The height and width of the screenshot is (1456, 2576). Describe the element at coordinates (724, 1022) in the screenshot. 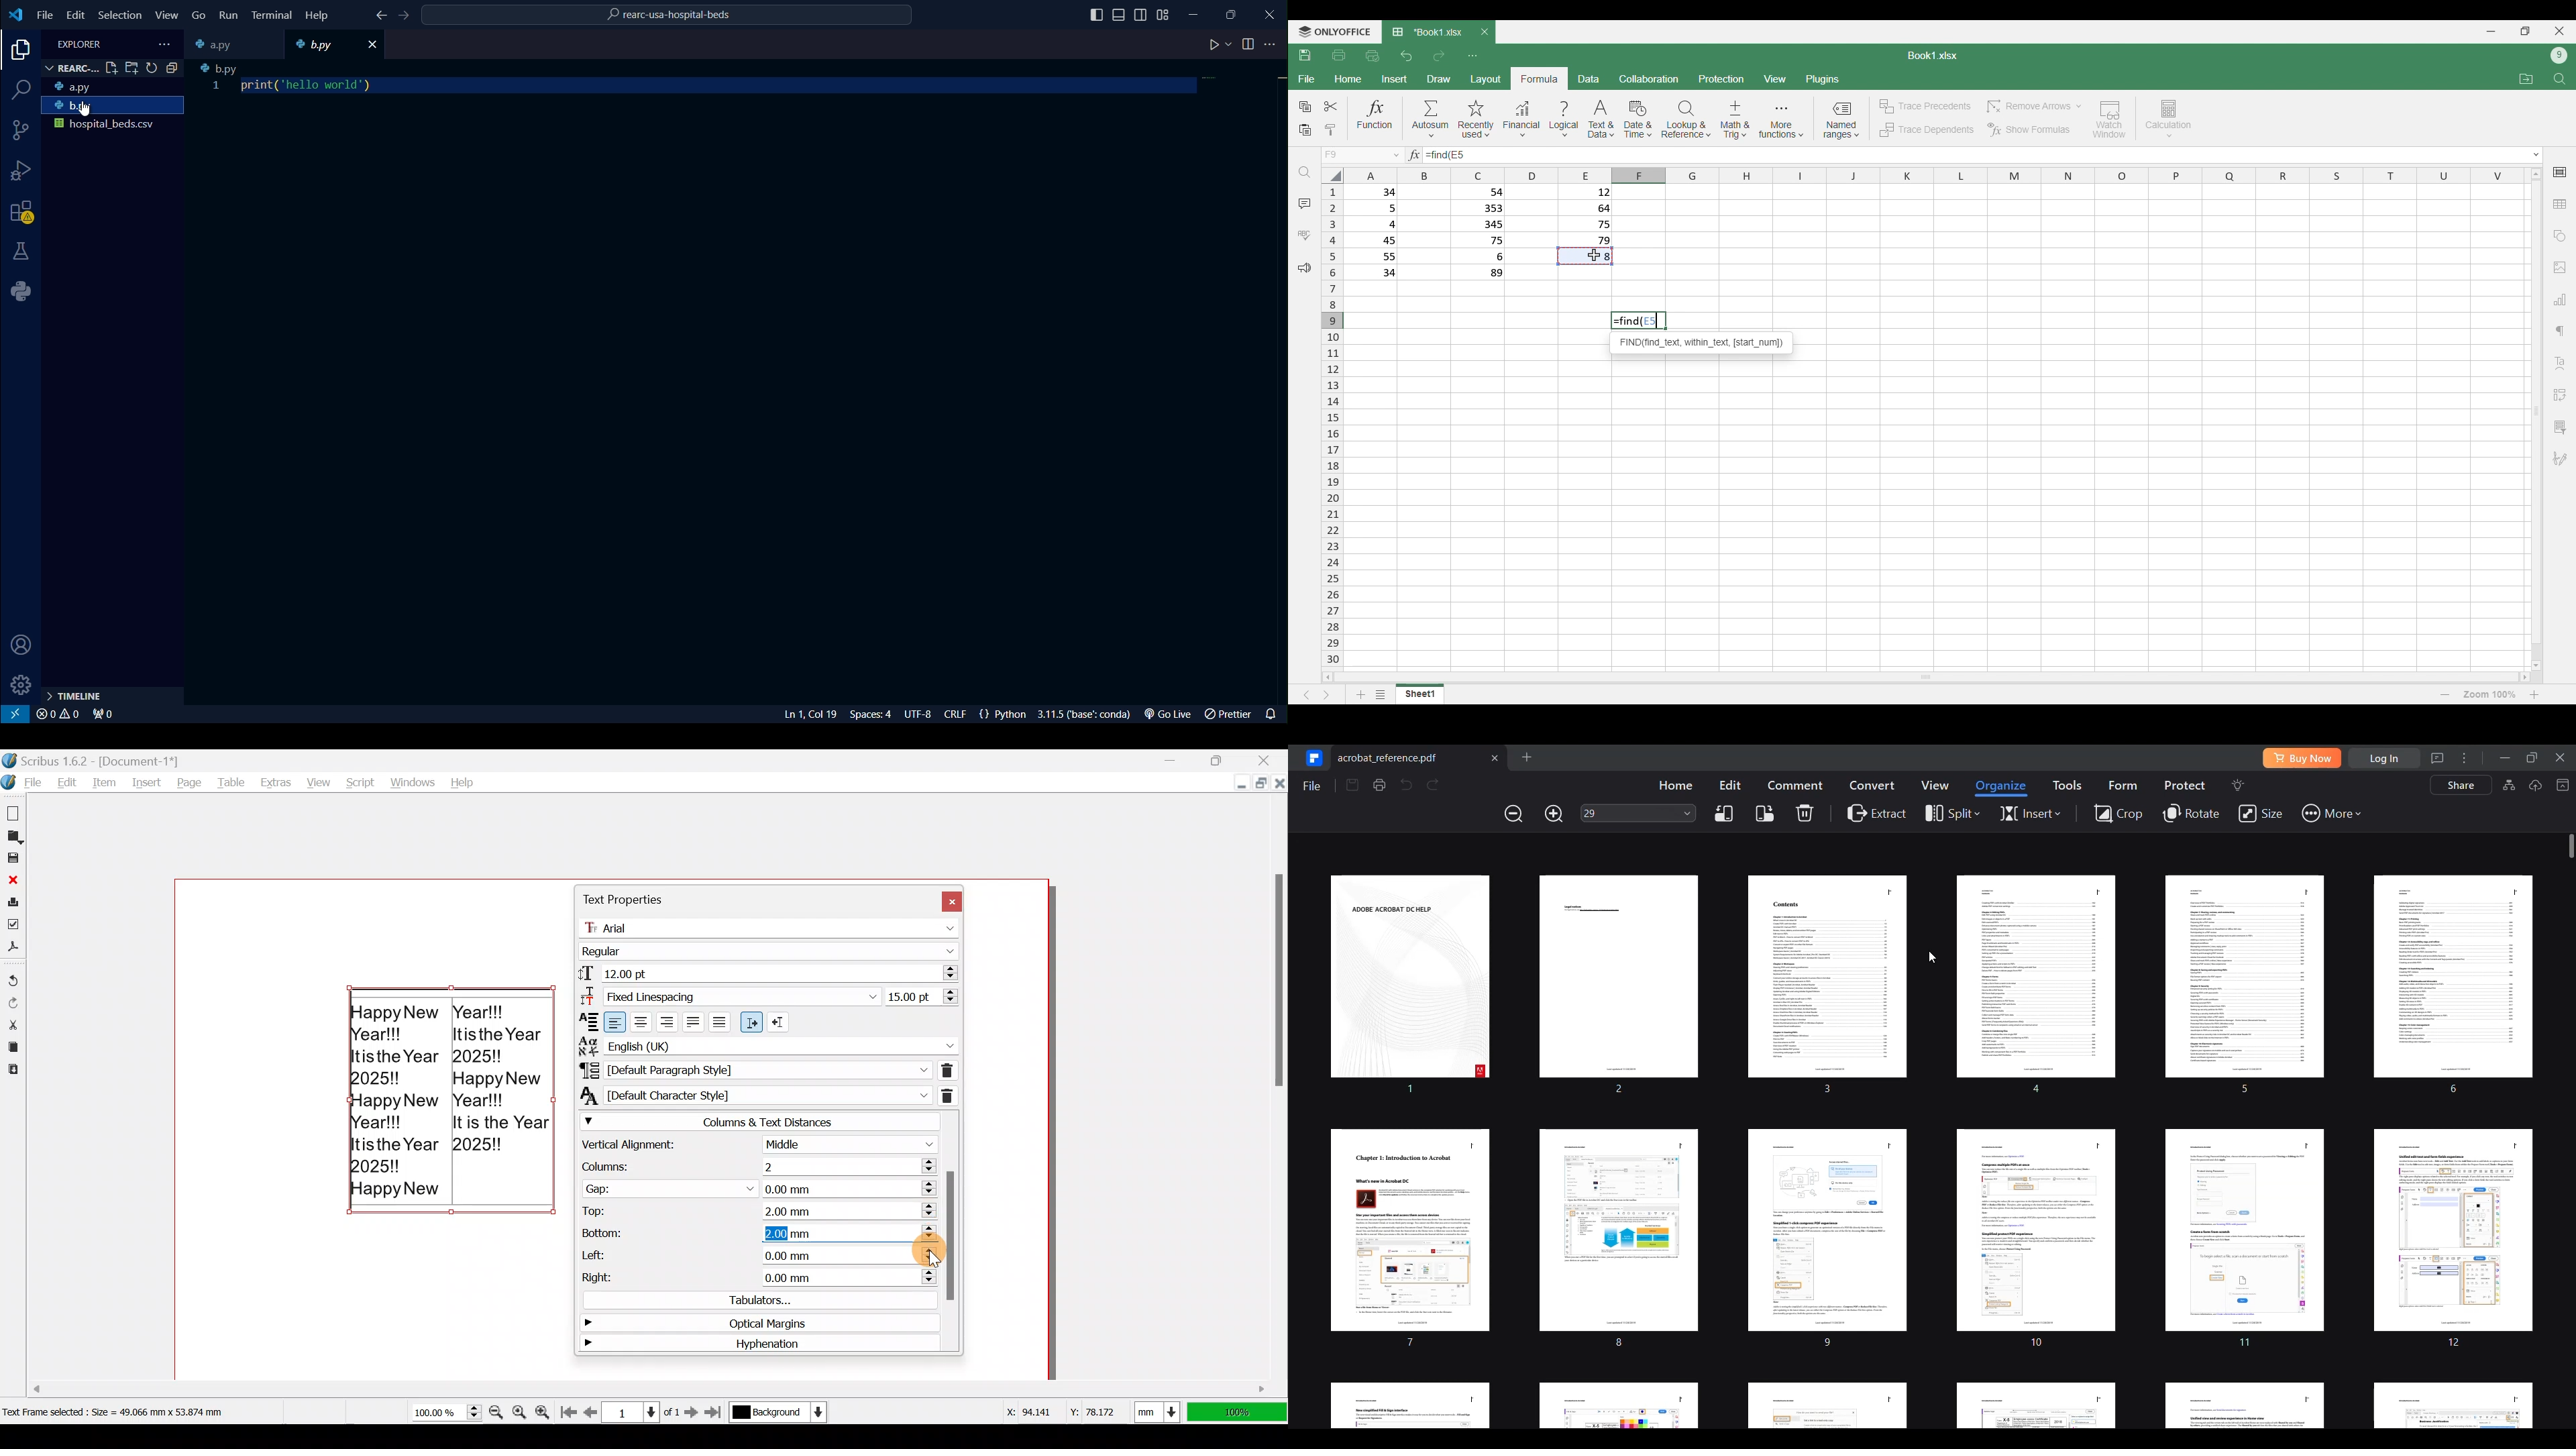

I see `Align text forced justified` at that location.